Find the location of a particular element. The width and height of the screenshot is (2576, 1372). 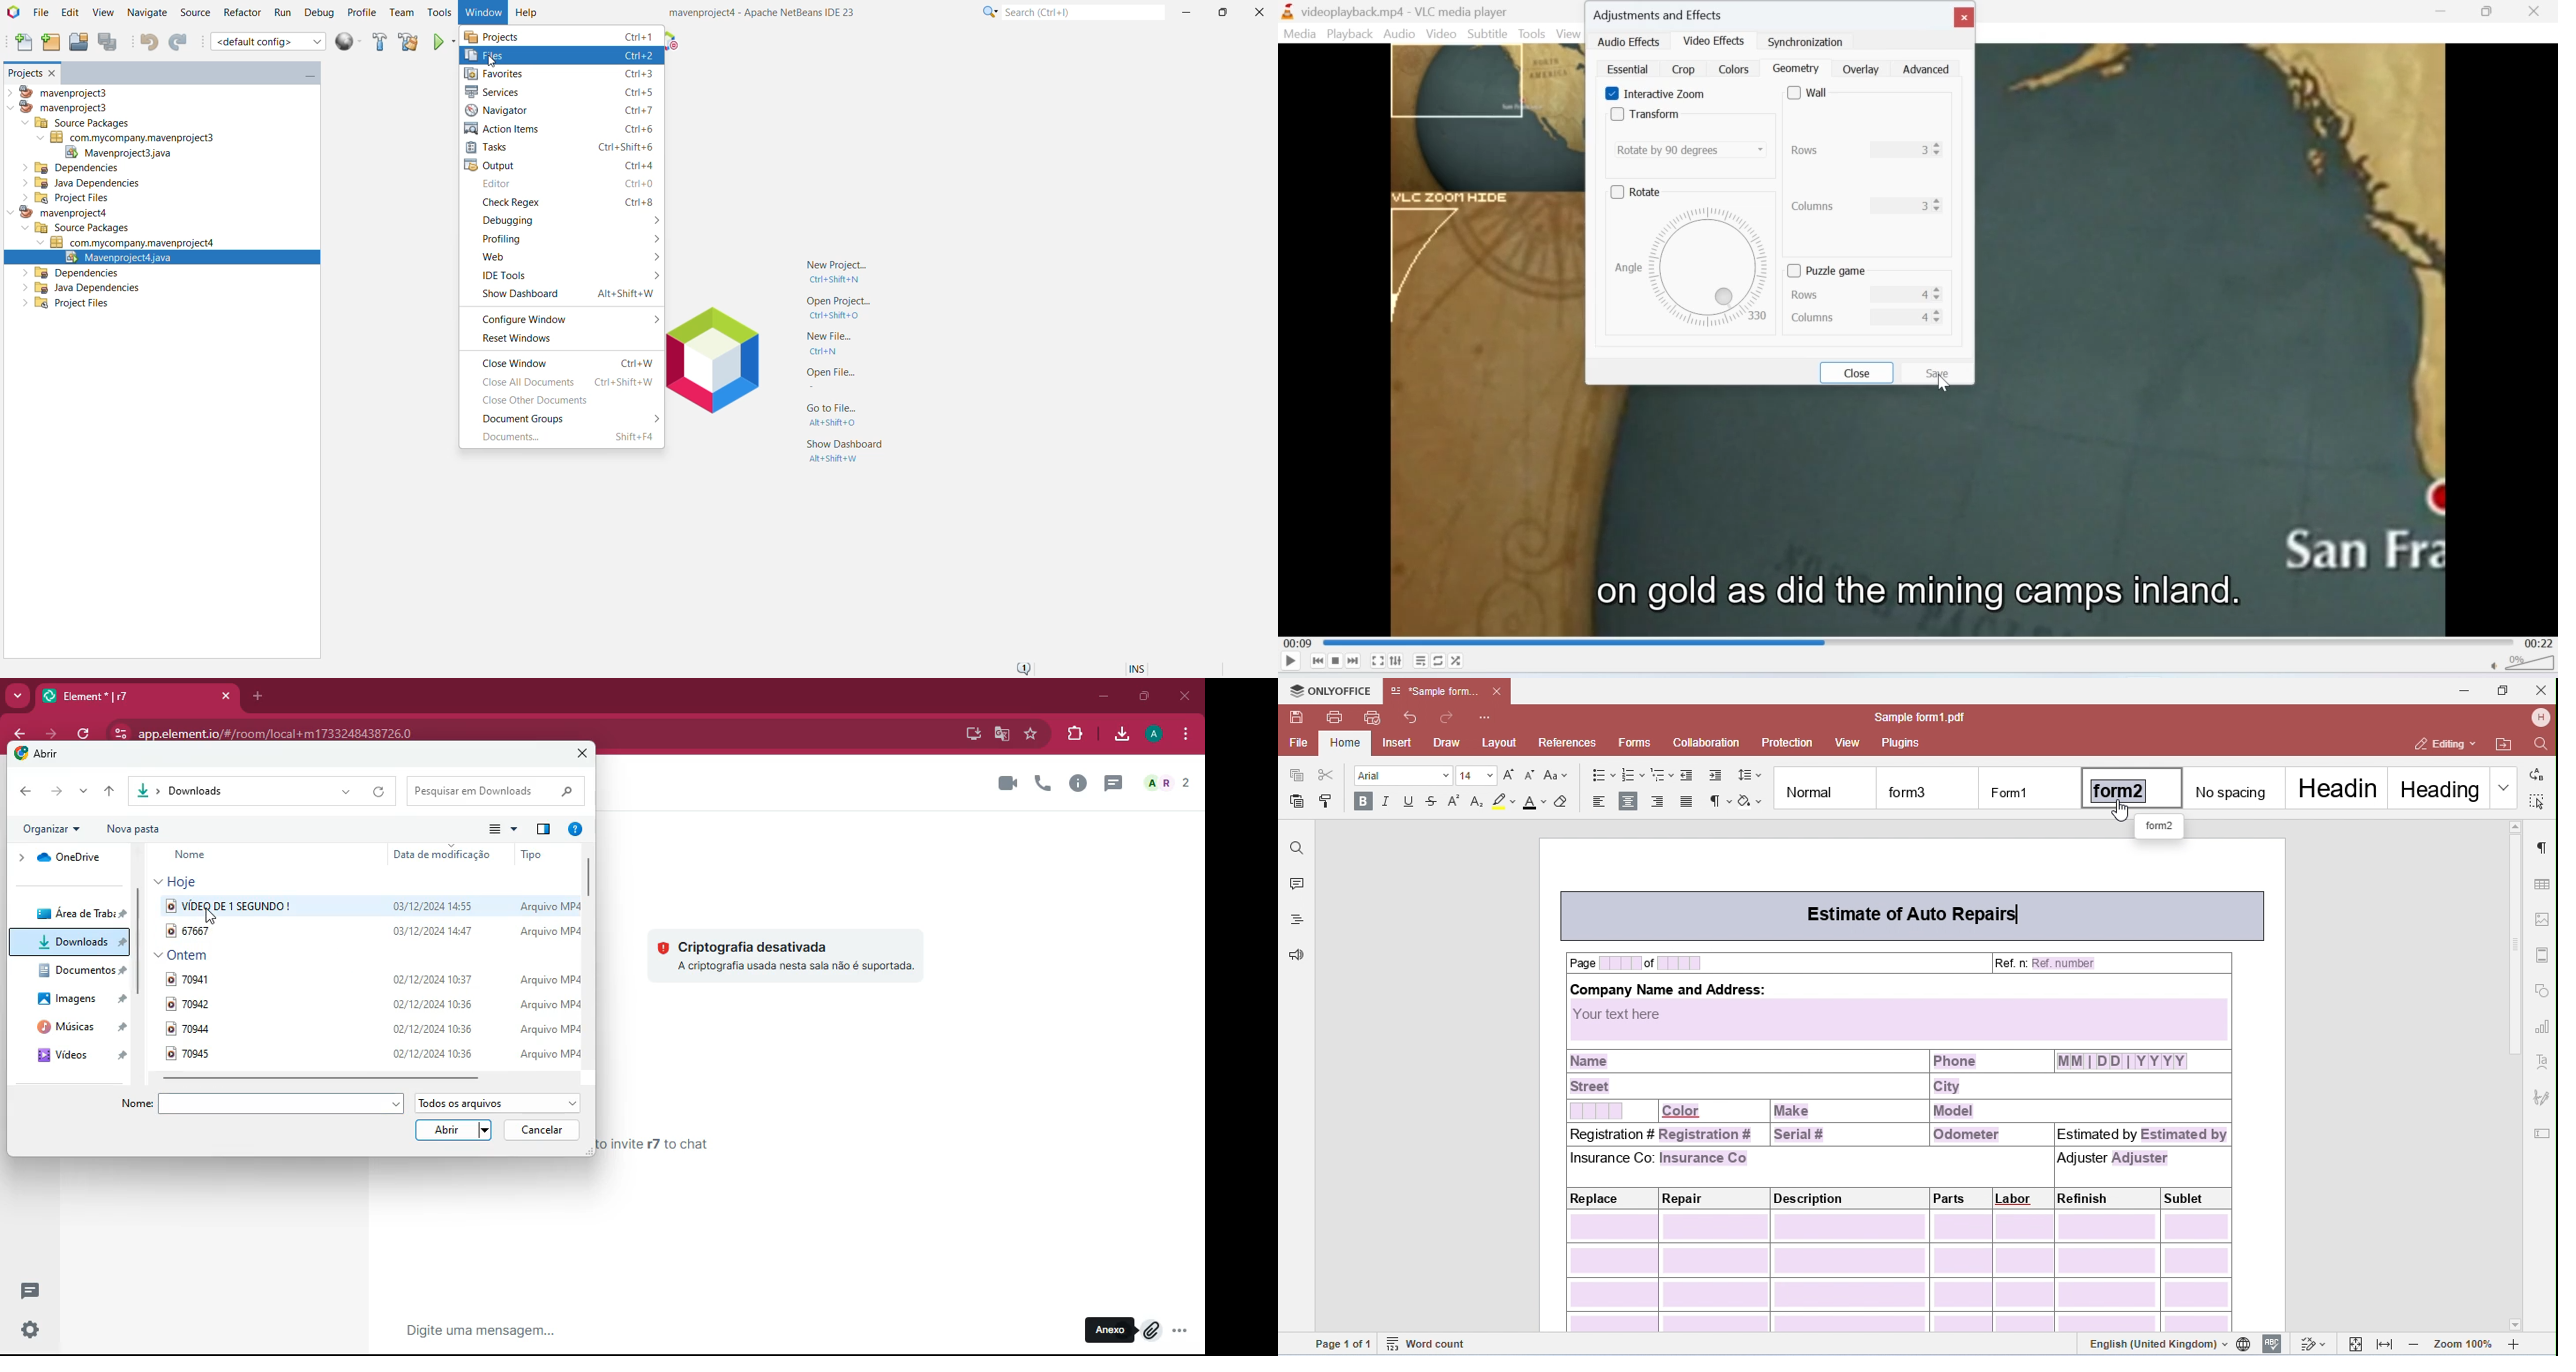

cursor on video  d 1 segundo! 03/12/2024 14:55 arquivo mp4 is located at coordinates (210, 915).